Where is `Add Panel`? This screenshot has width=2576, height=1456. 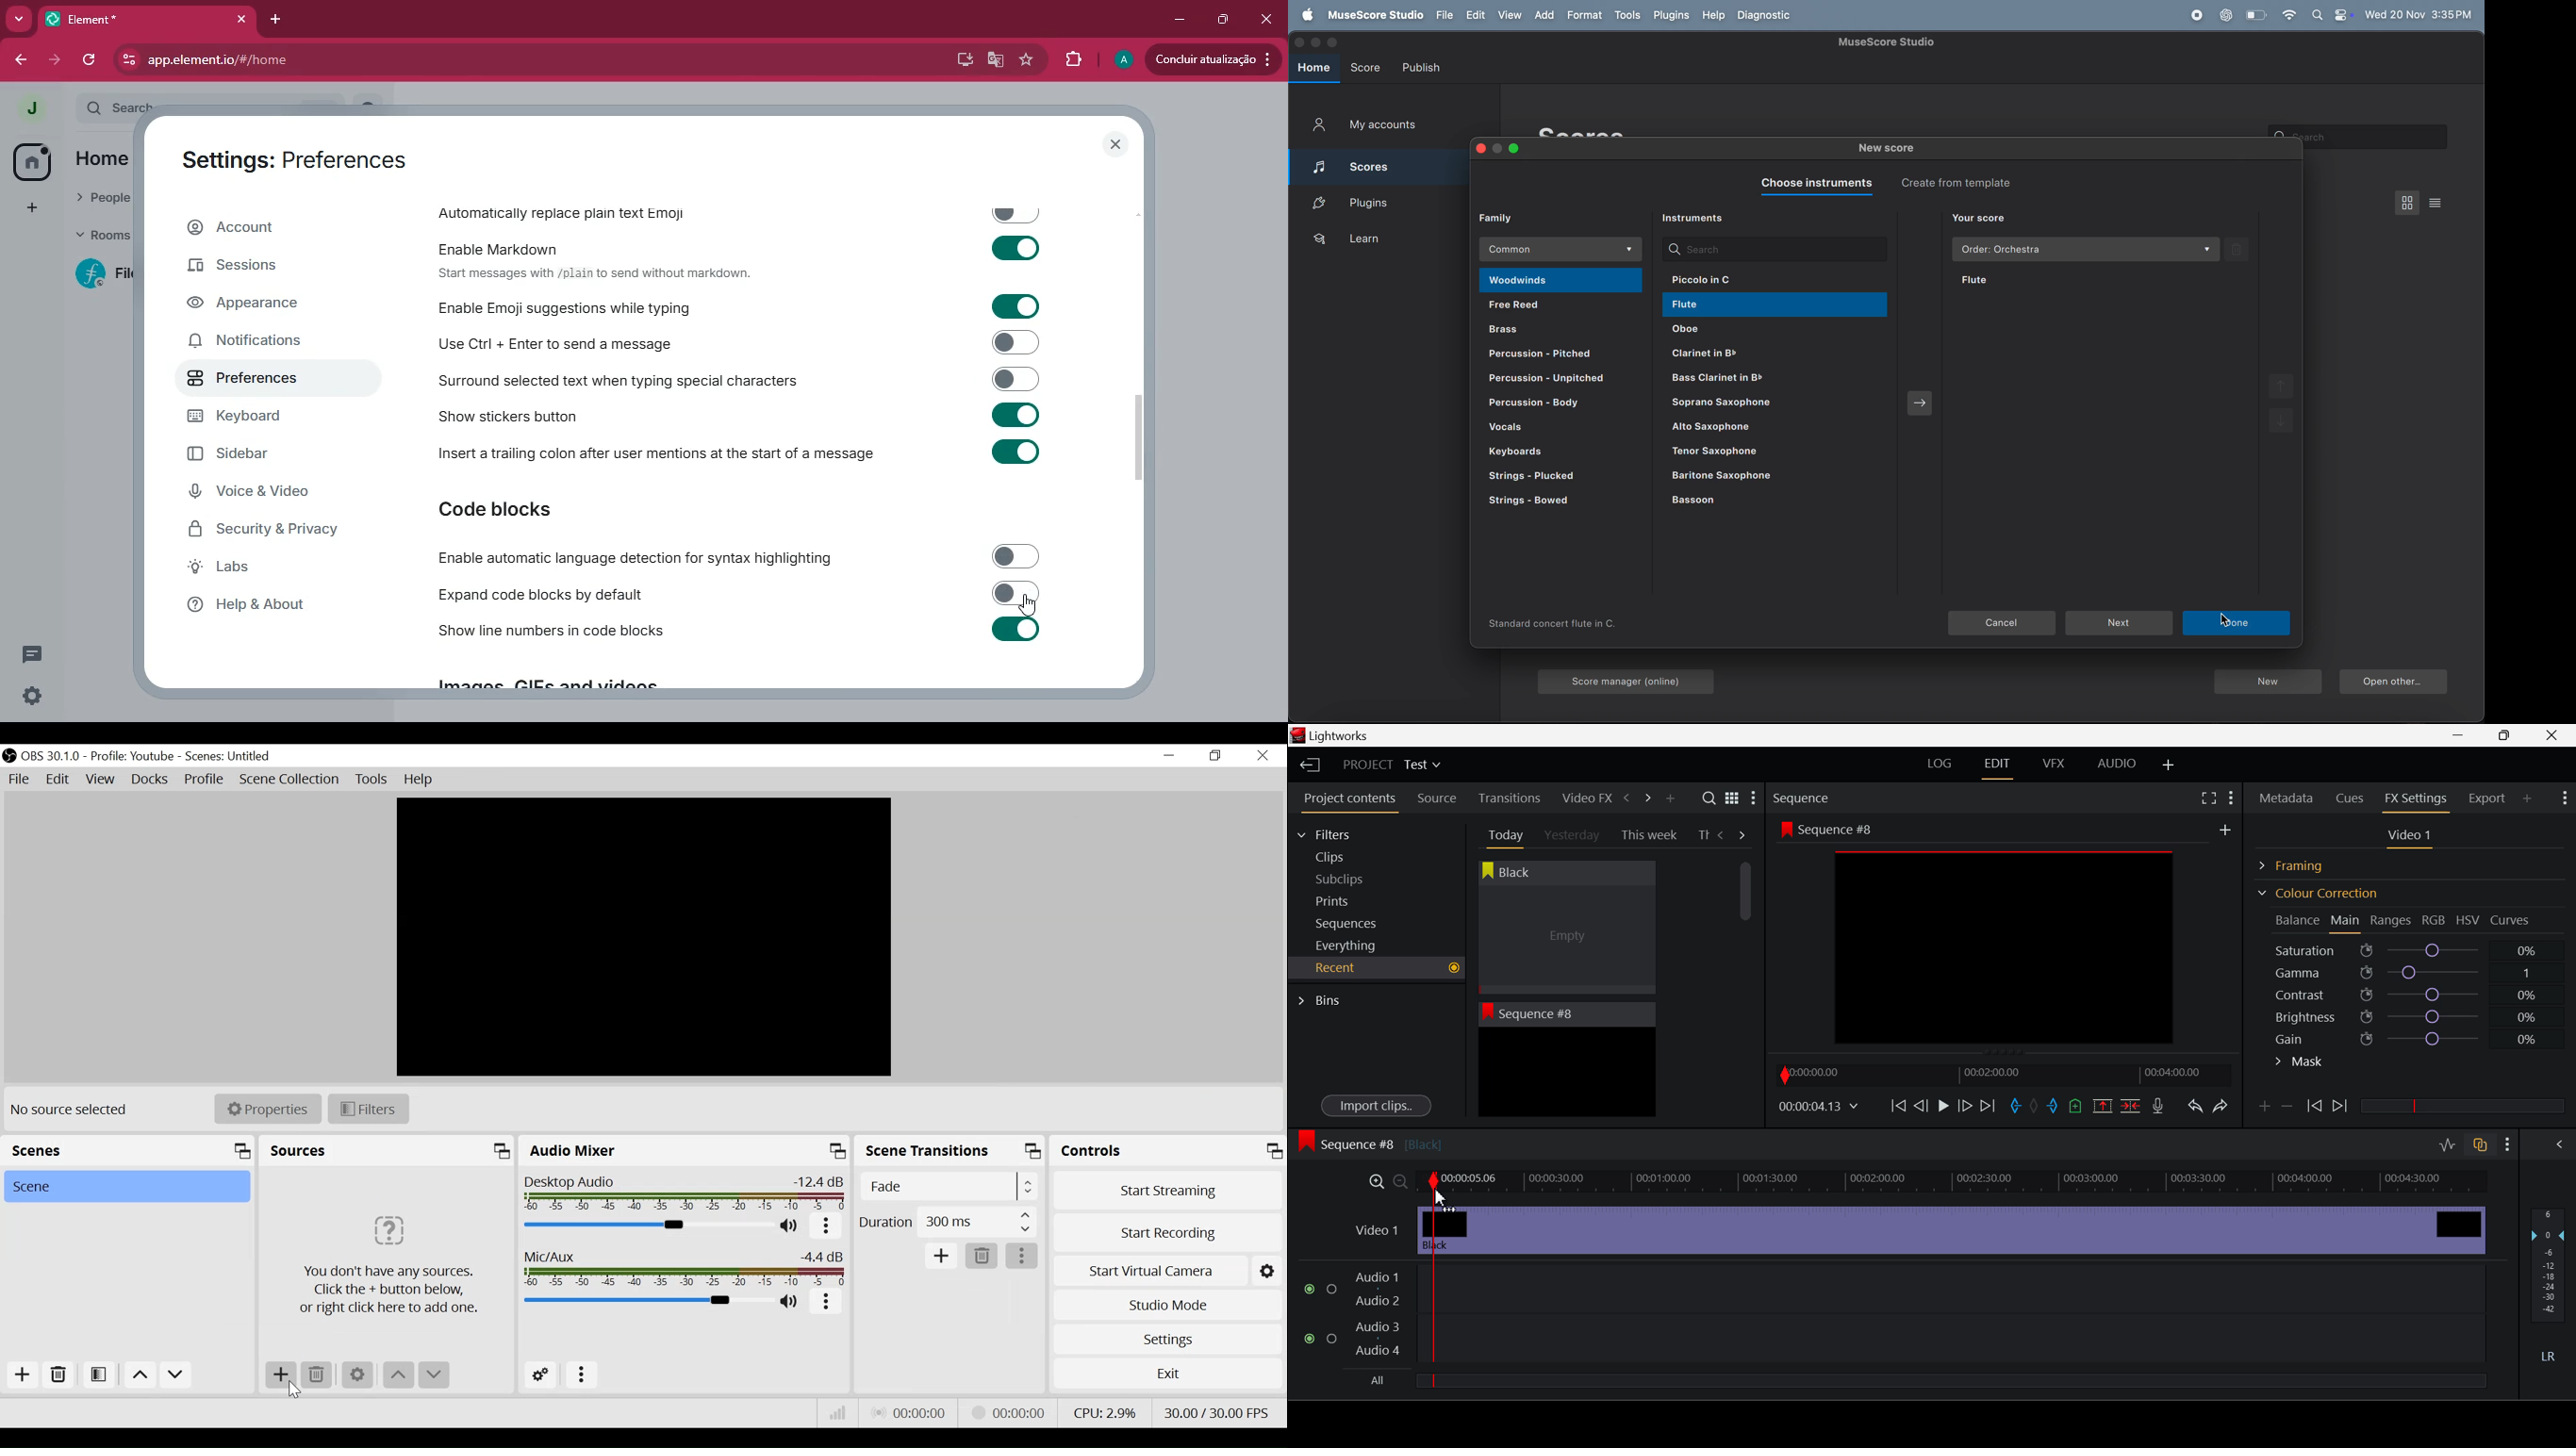 Add Panel is located at coordinates (1670, 799).